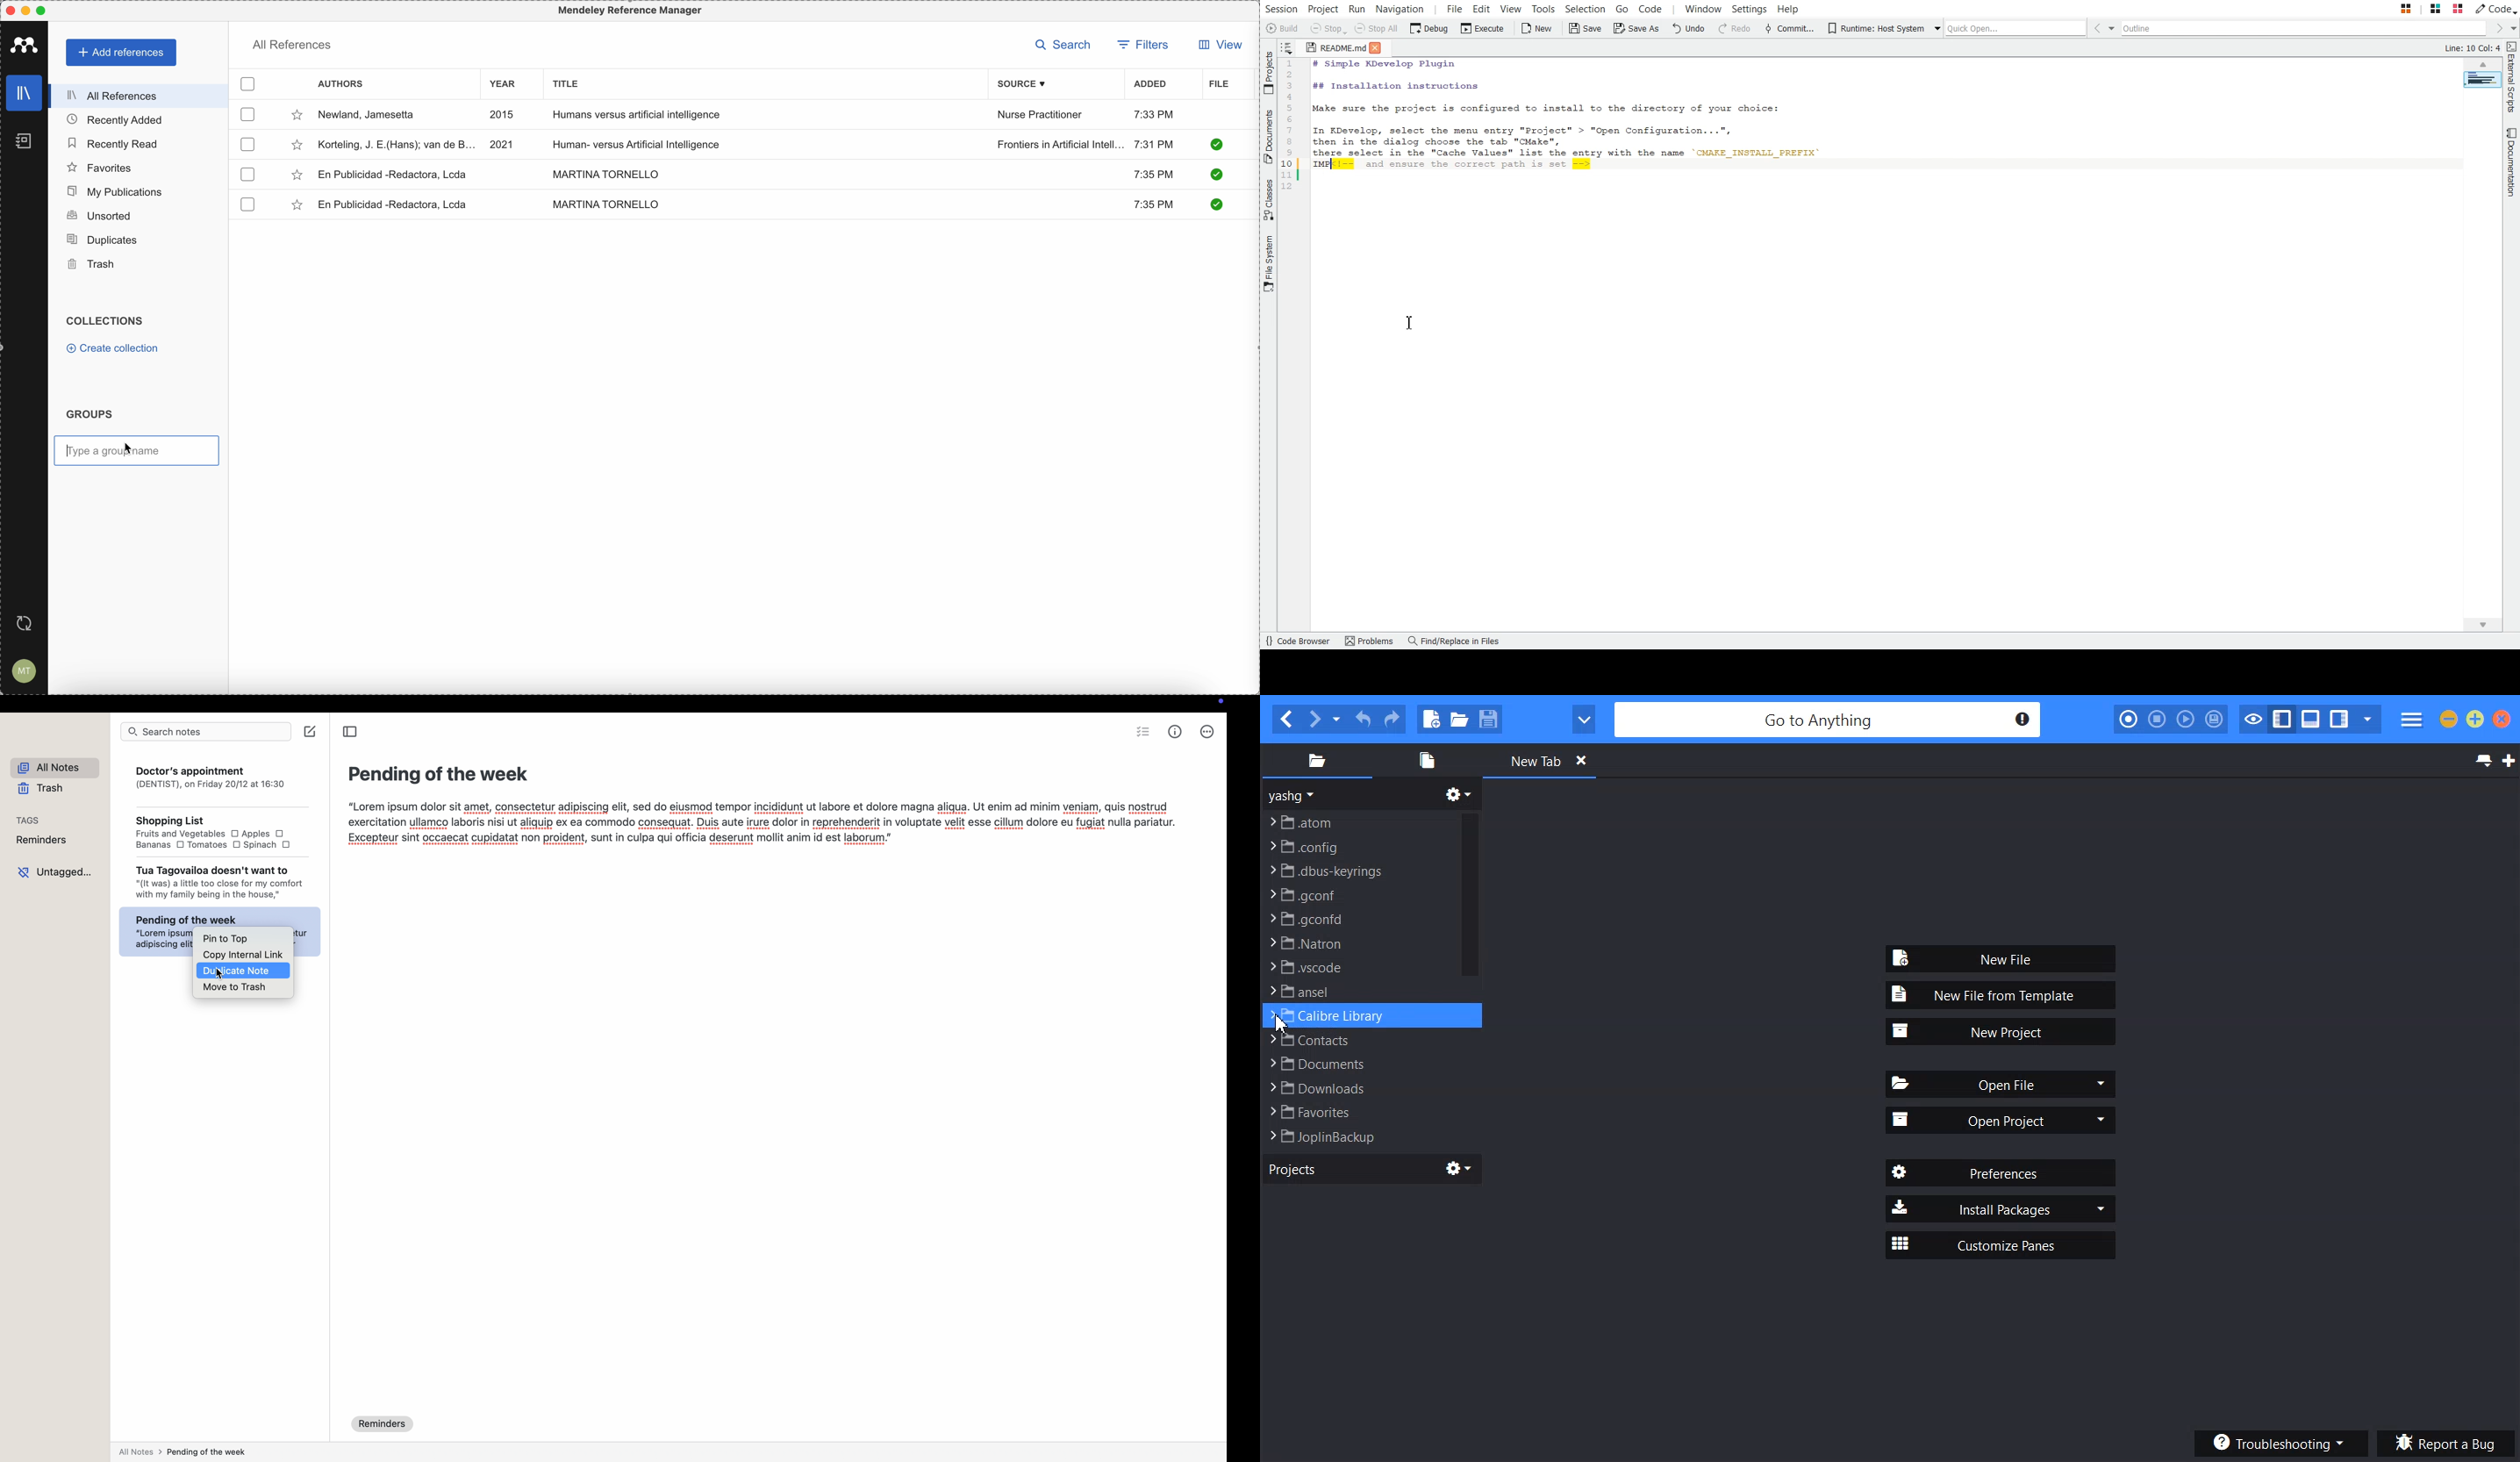  What do you see at coordinates (606, 204) in the screenshot?
I see `MARTINA TORNELLO` at bounding box center [606, 204].